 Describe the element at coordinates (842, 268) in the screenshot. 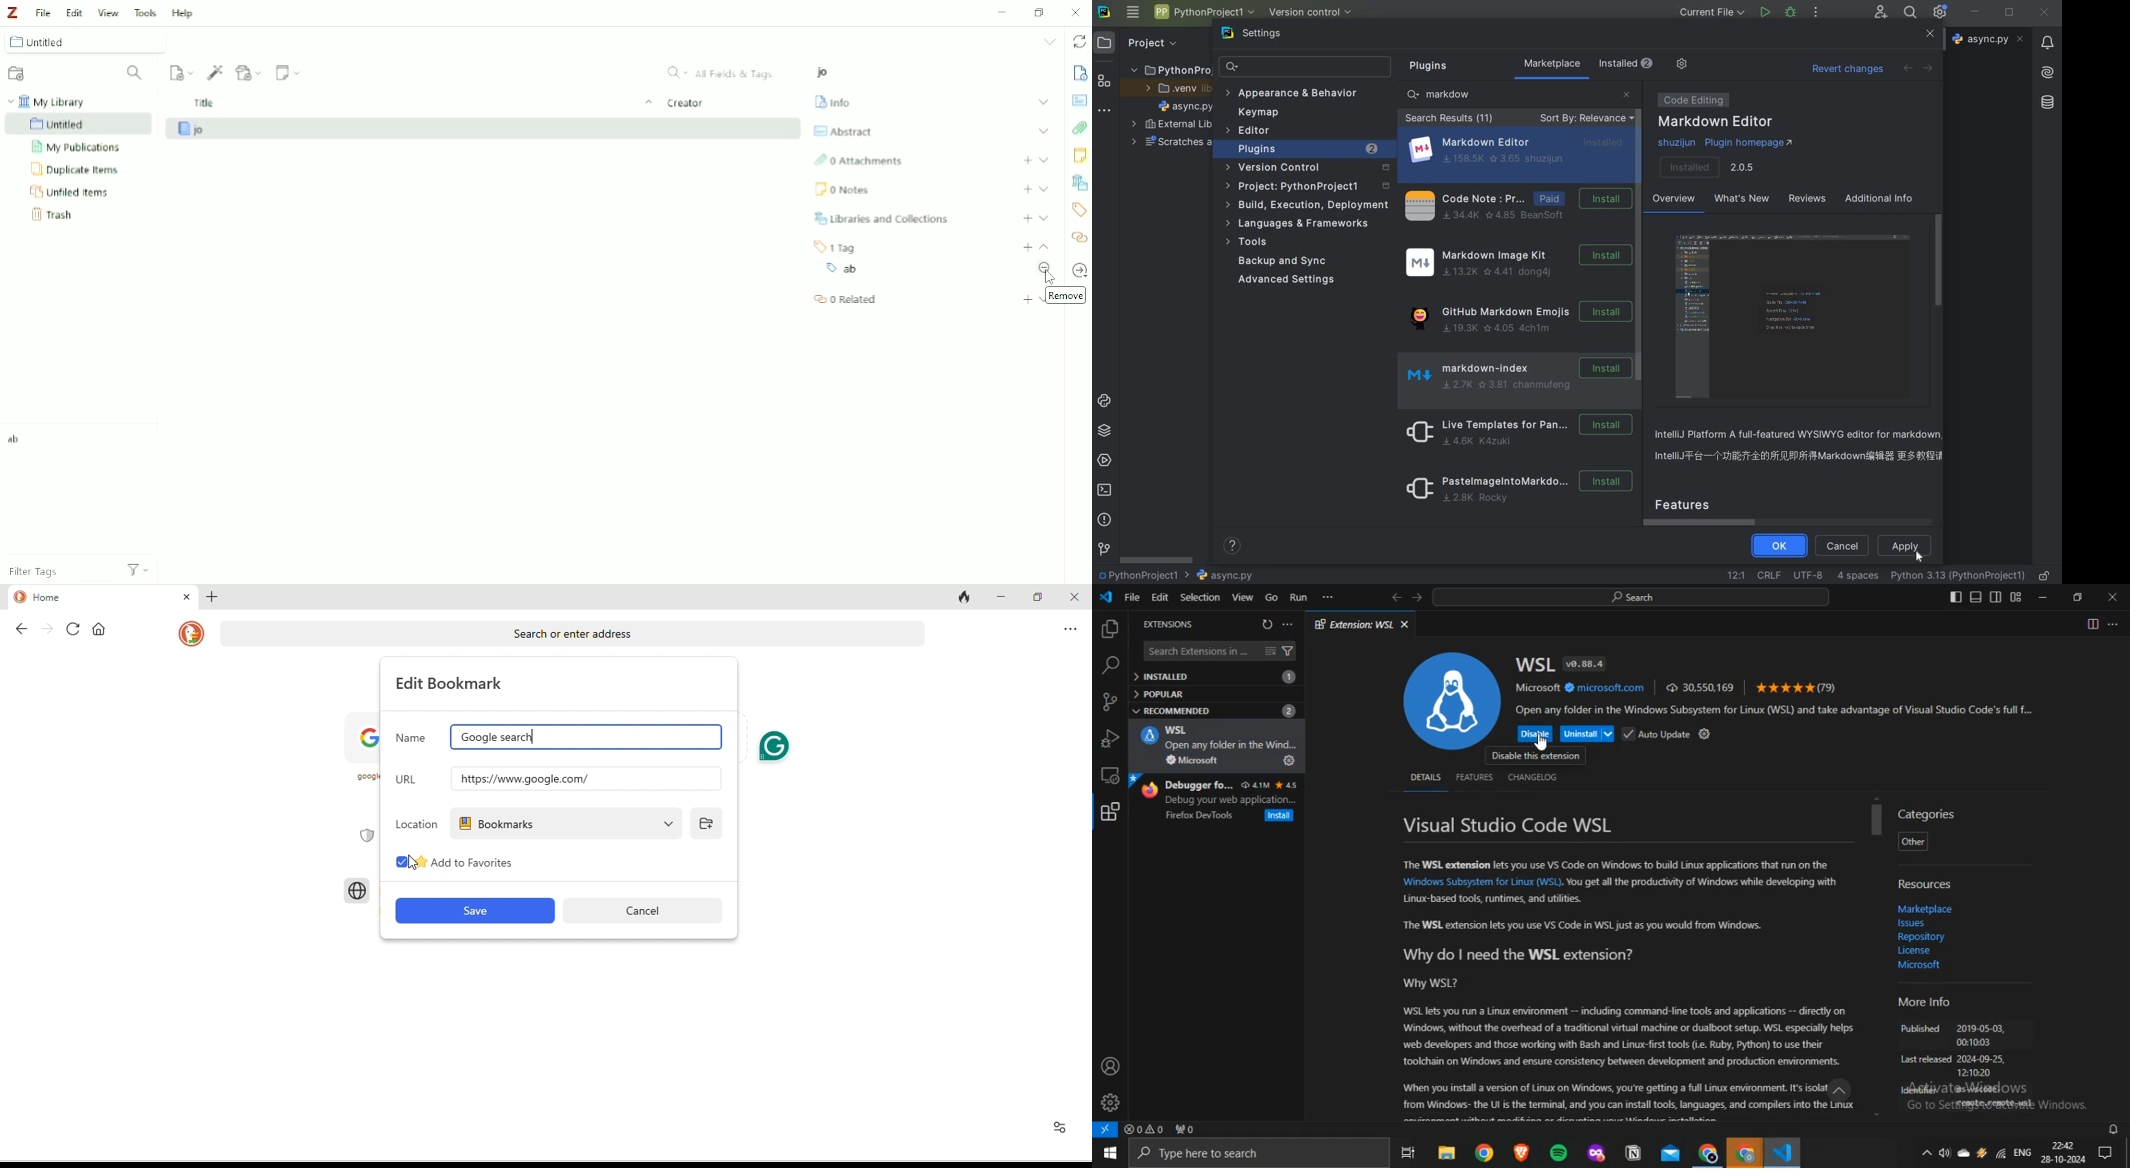

I see `Tag ab` at that location.